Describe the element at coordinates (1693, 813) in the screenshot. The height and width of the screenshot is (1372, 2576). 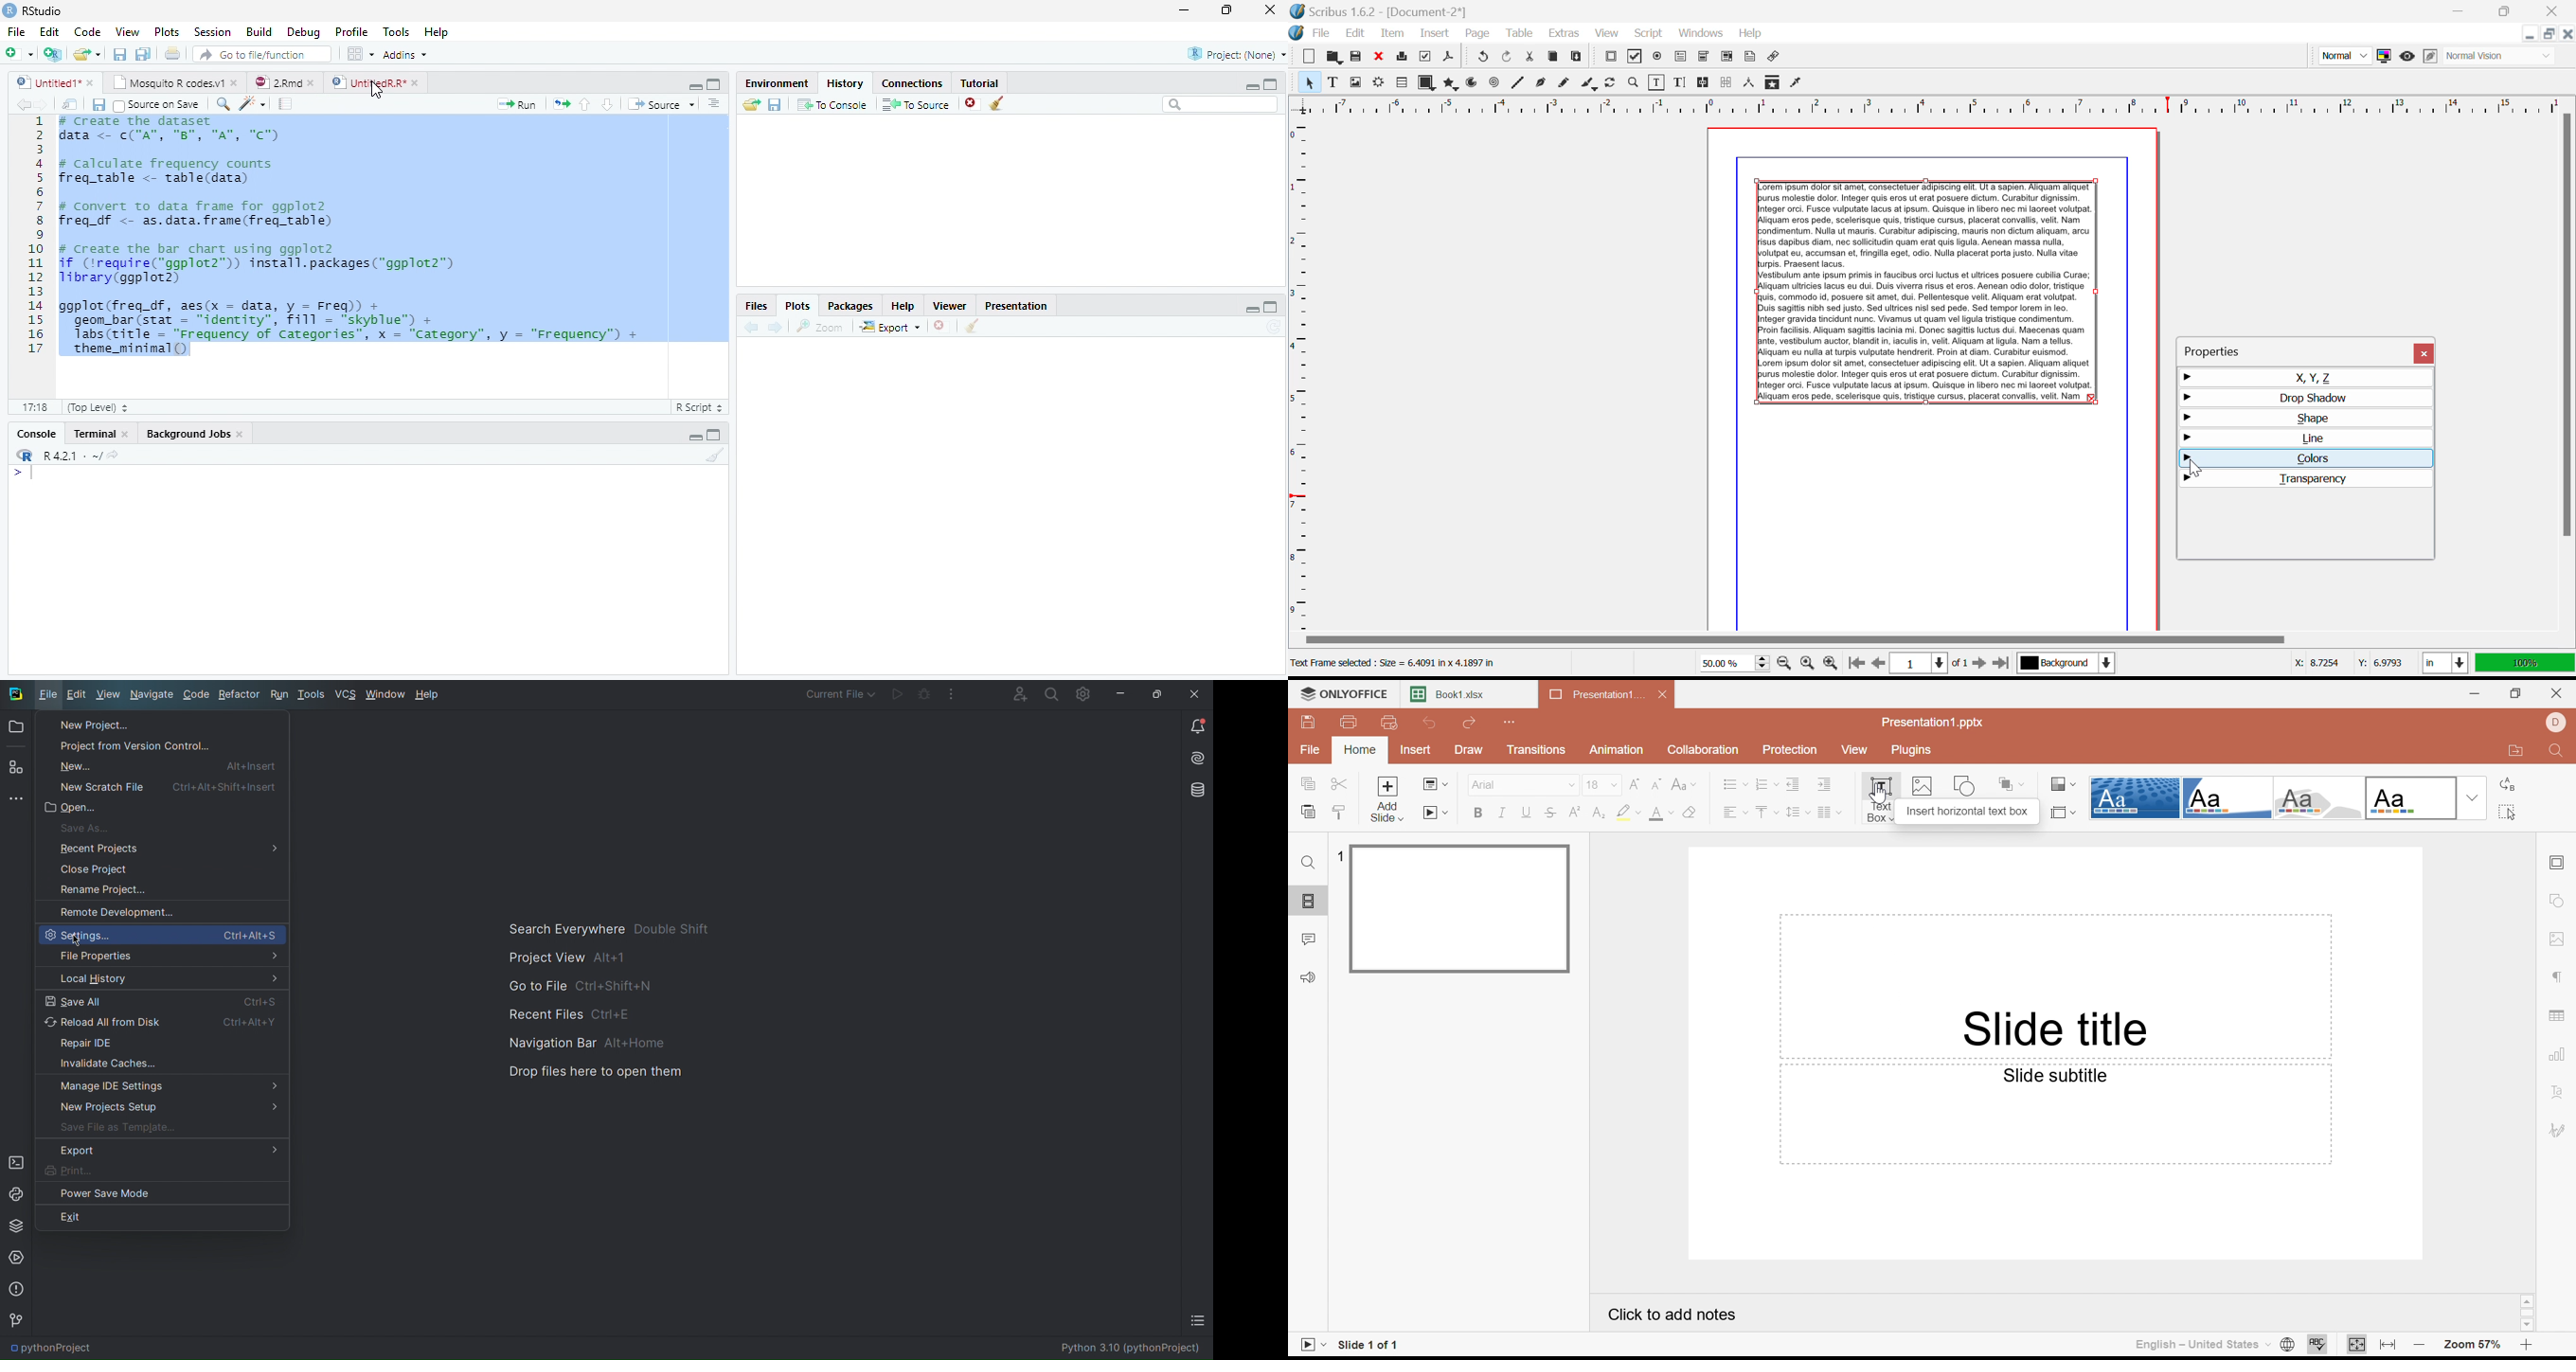
I see `Clear style` at that location.